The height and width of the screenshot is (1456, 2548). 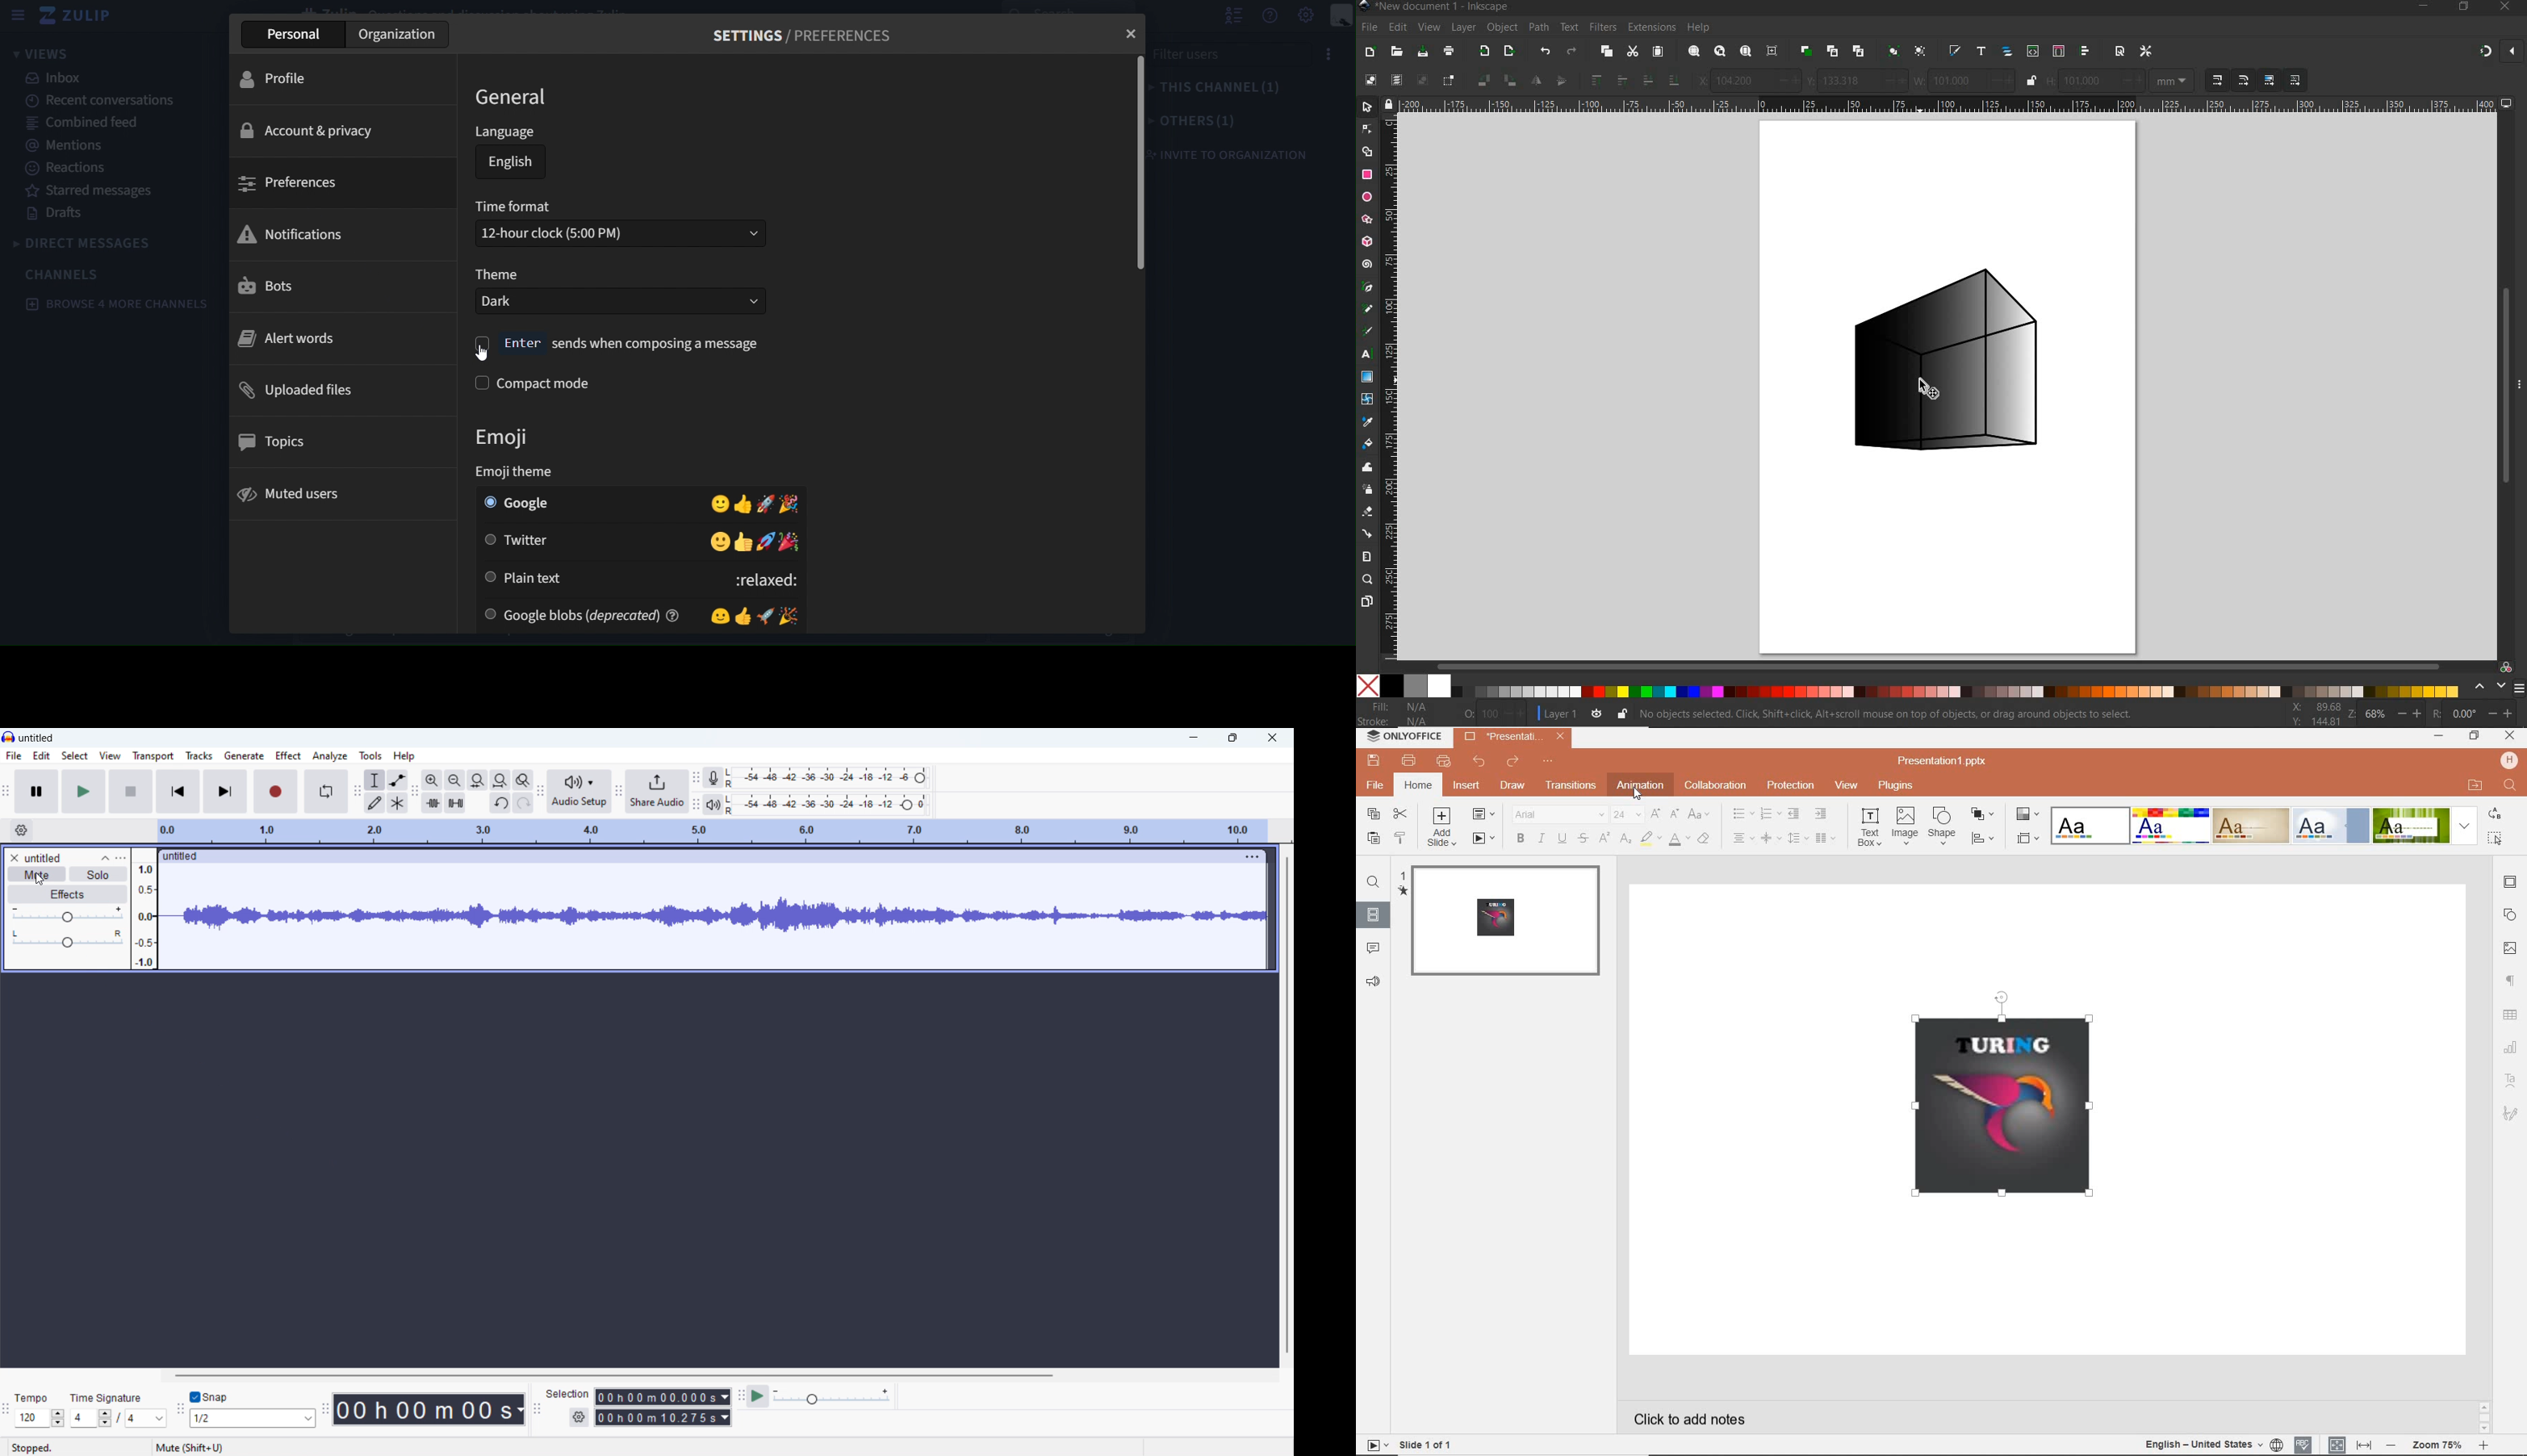 What do you see at coordinates (1234, 54) in the screenshot?
I see `filter users` at bounding box center [1234, 54].